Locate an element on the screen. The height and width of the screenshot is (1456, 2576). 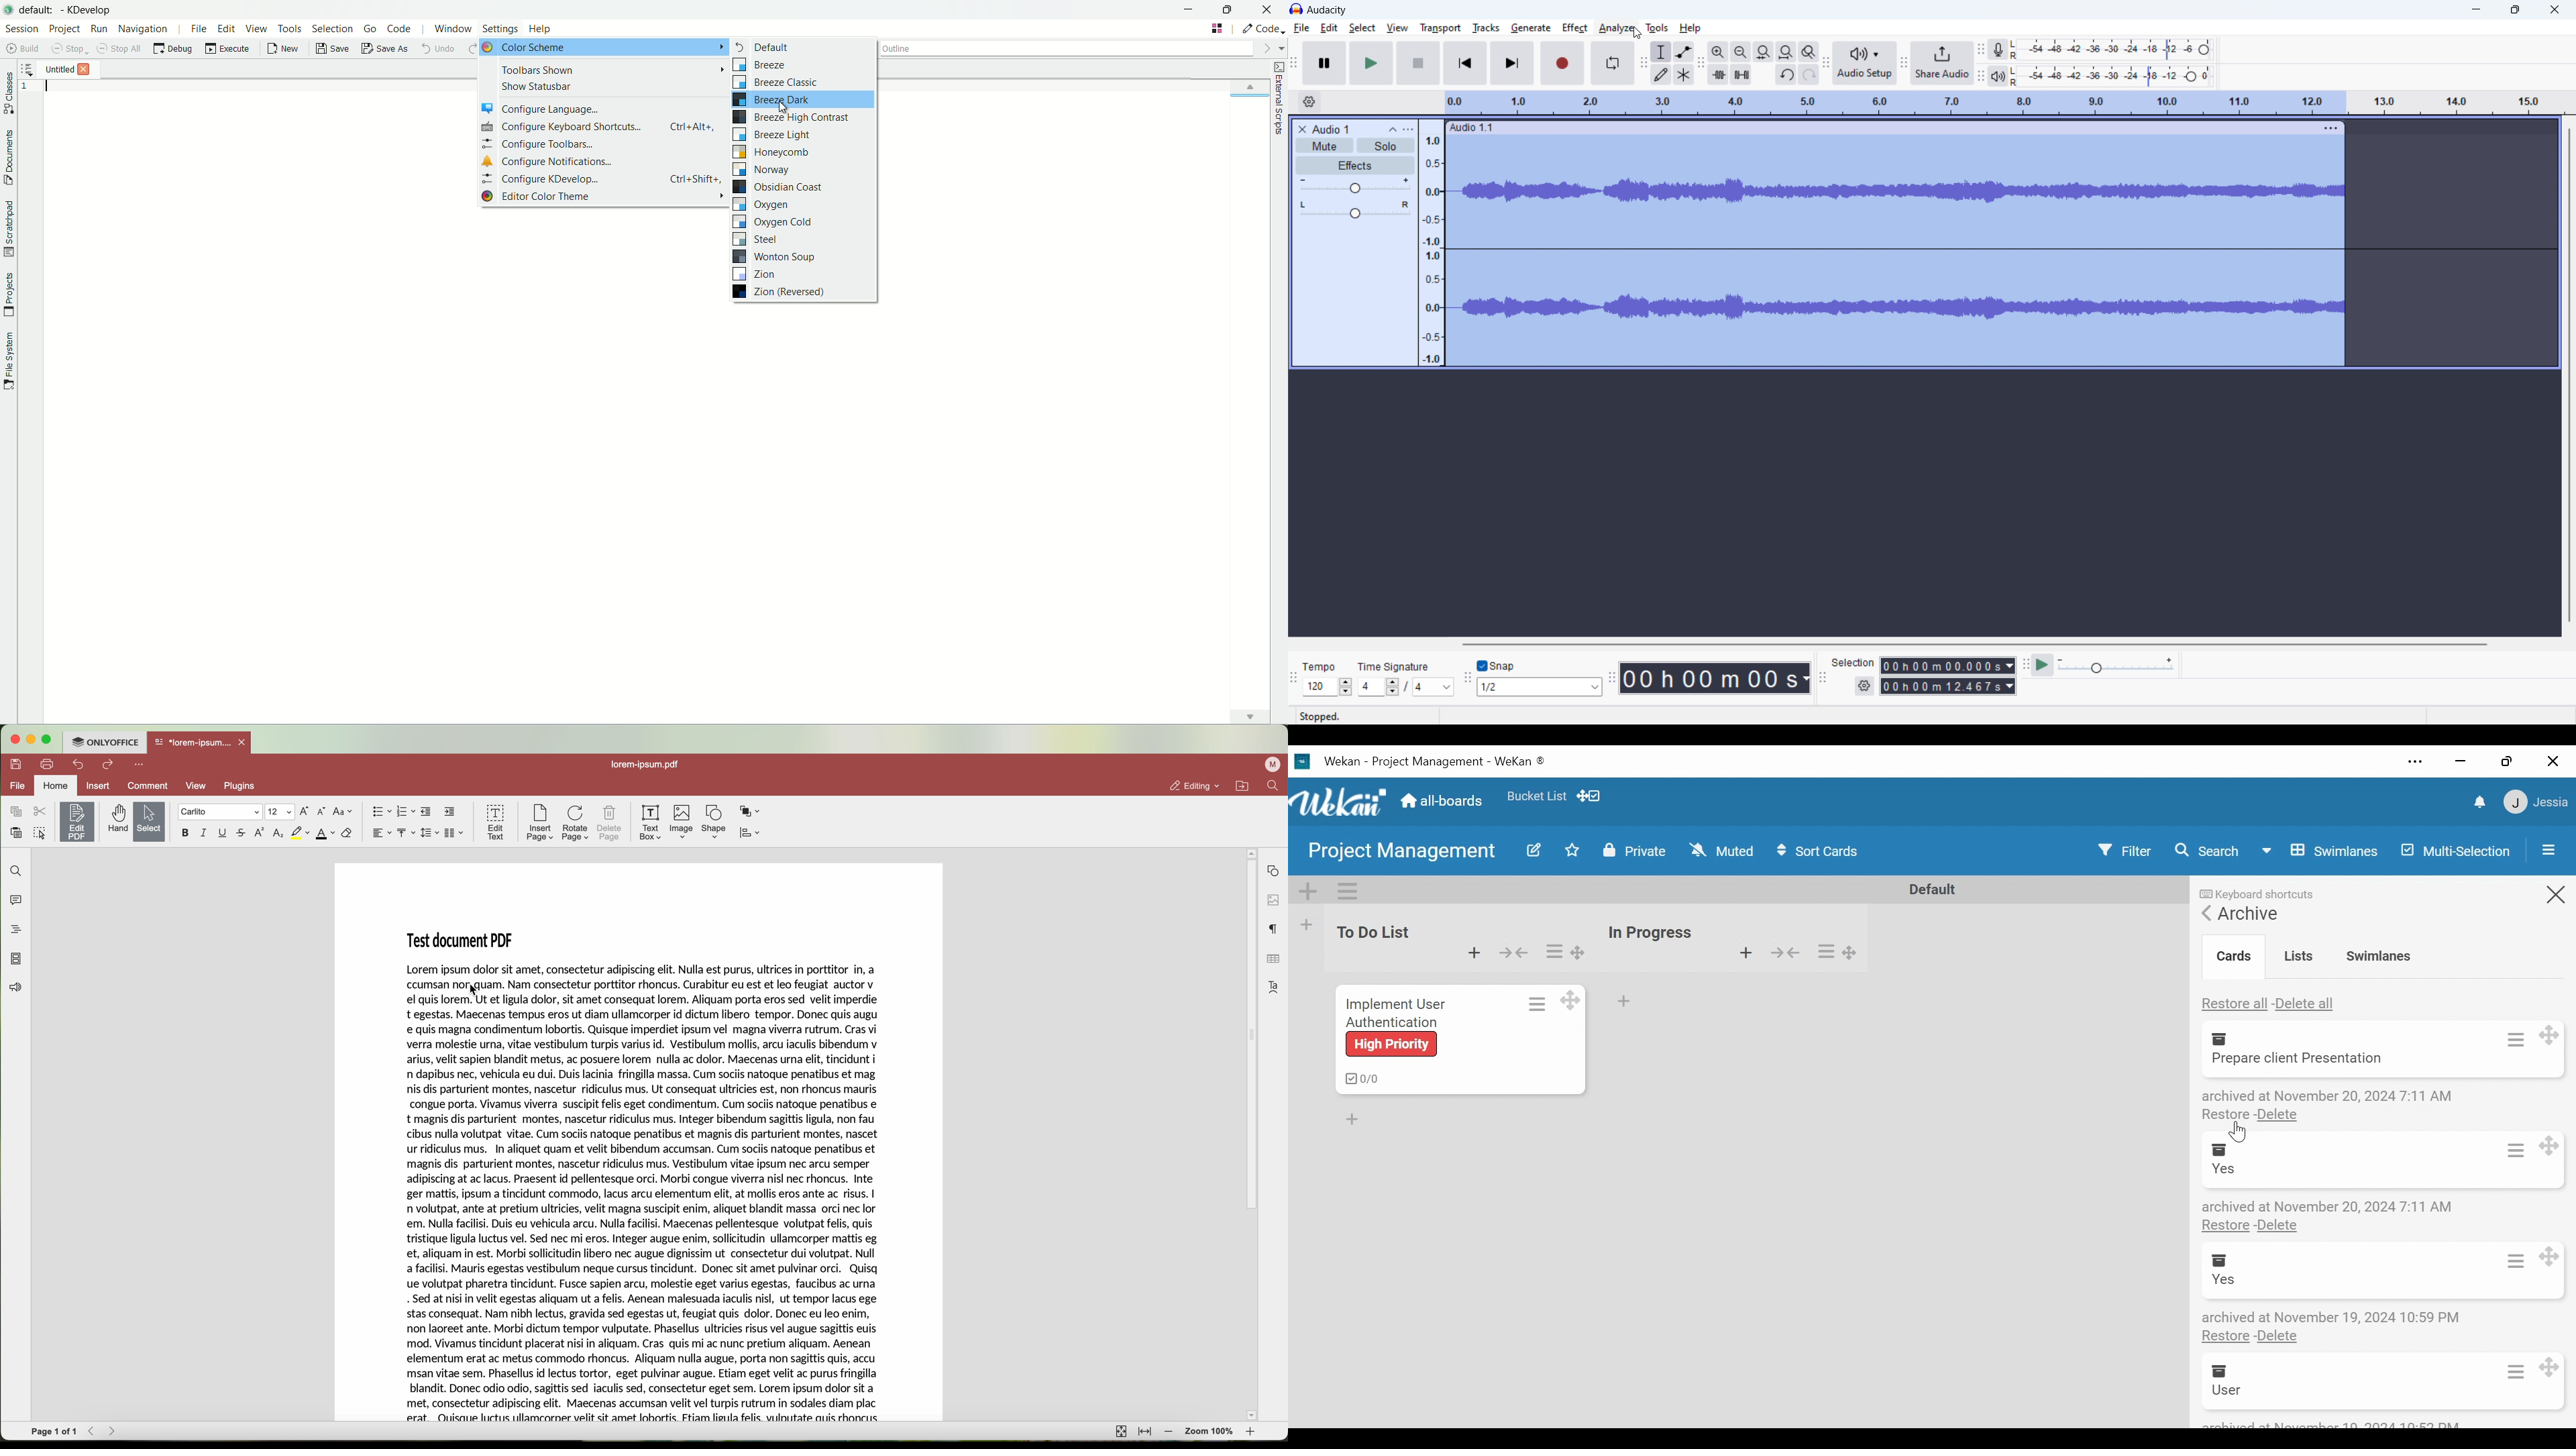
recording level is located at coordinates (2111, 49).